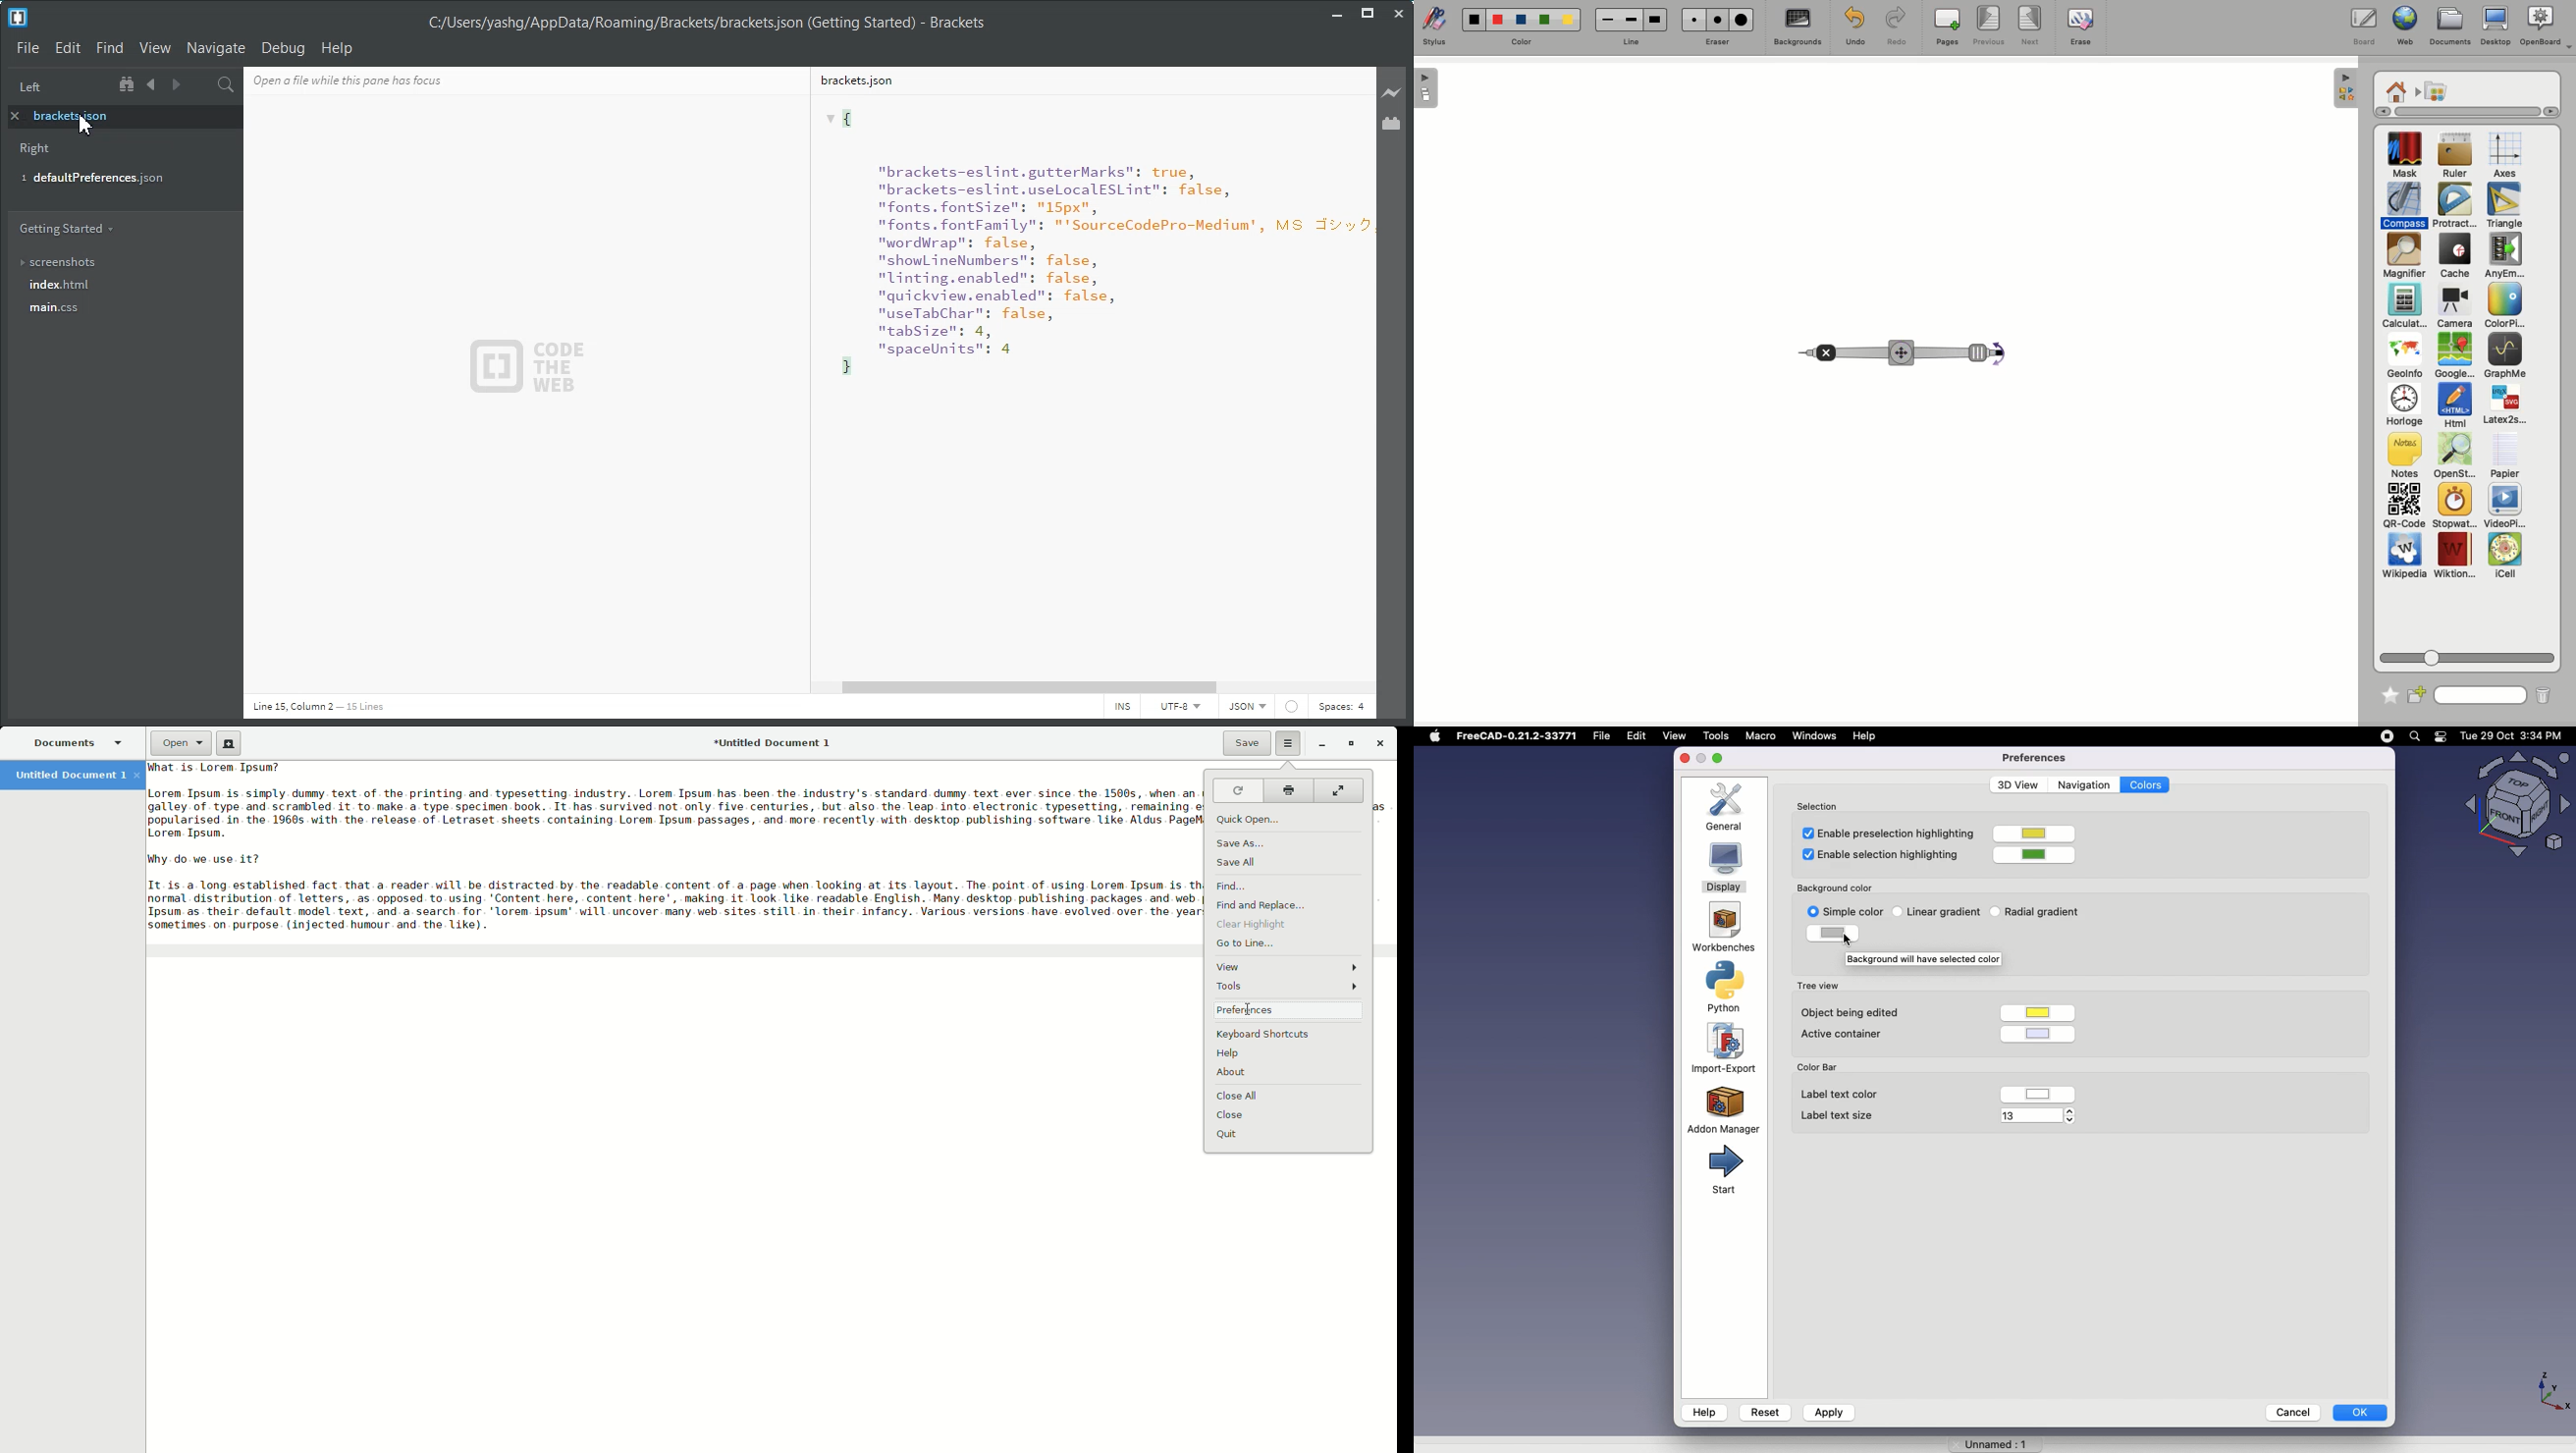 Image resolution: width=2576 pixels, height=1456 pixels. What do you see at coordinates (2504, 256) in the screenshot?
I see `Any` at bounding box center [2504, 256].